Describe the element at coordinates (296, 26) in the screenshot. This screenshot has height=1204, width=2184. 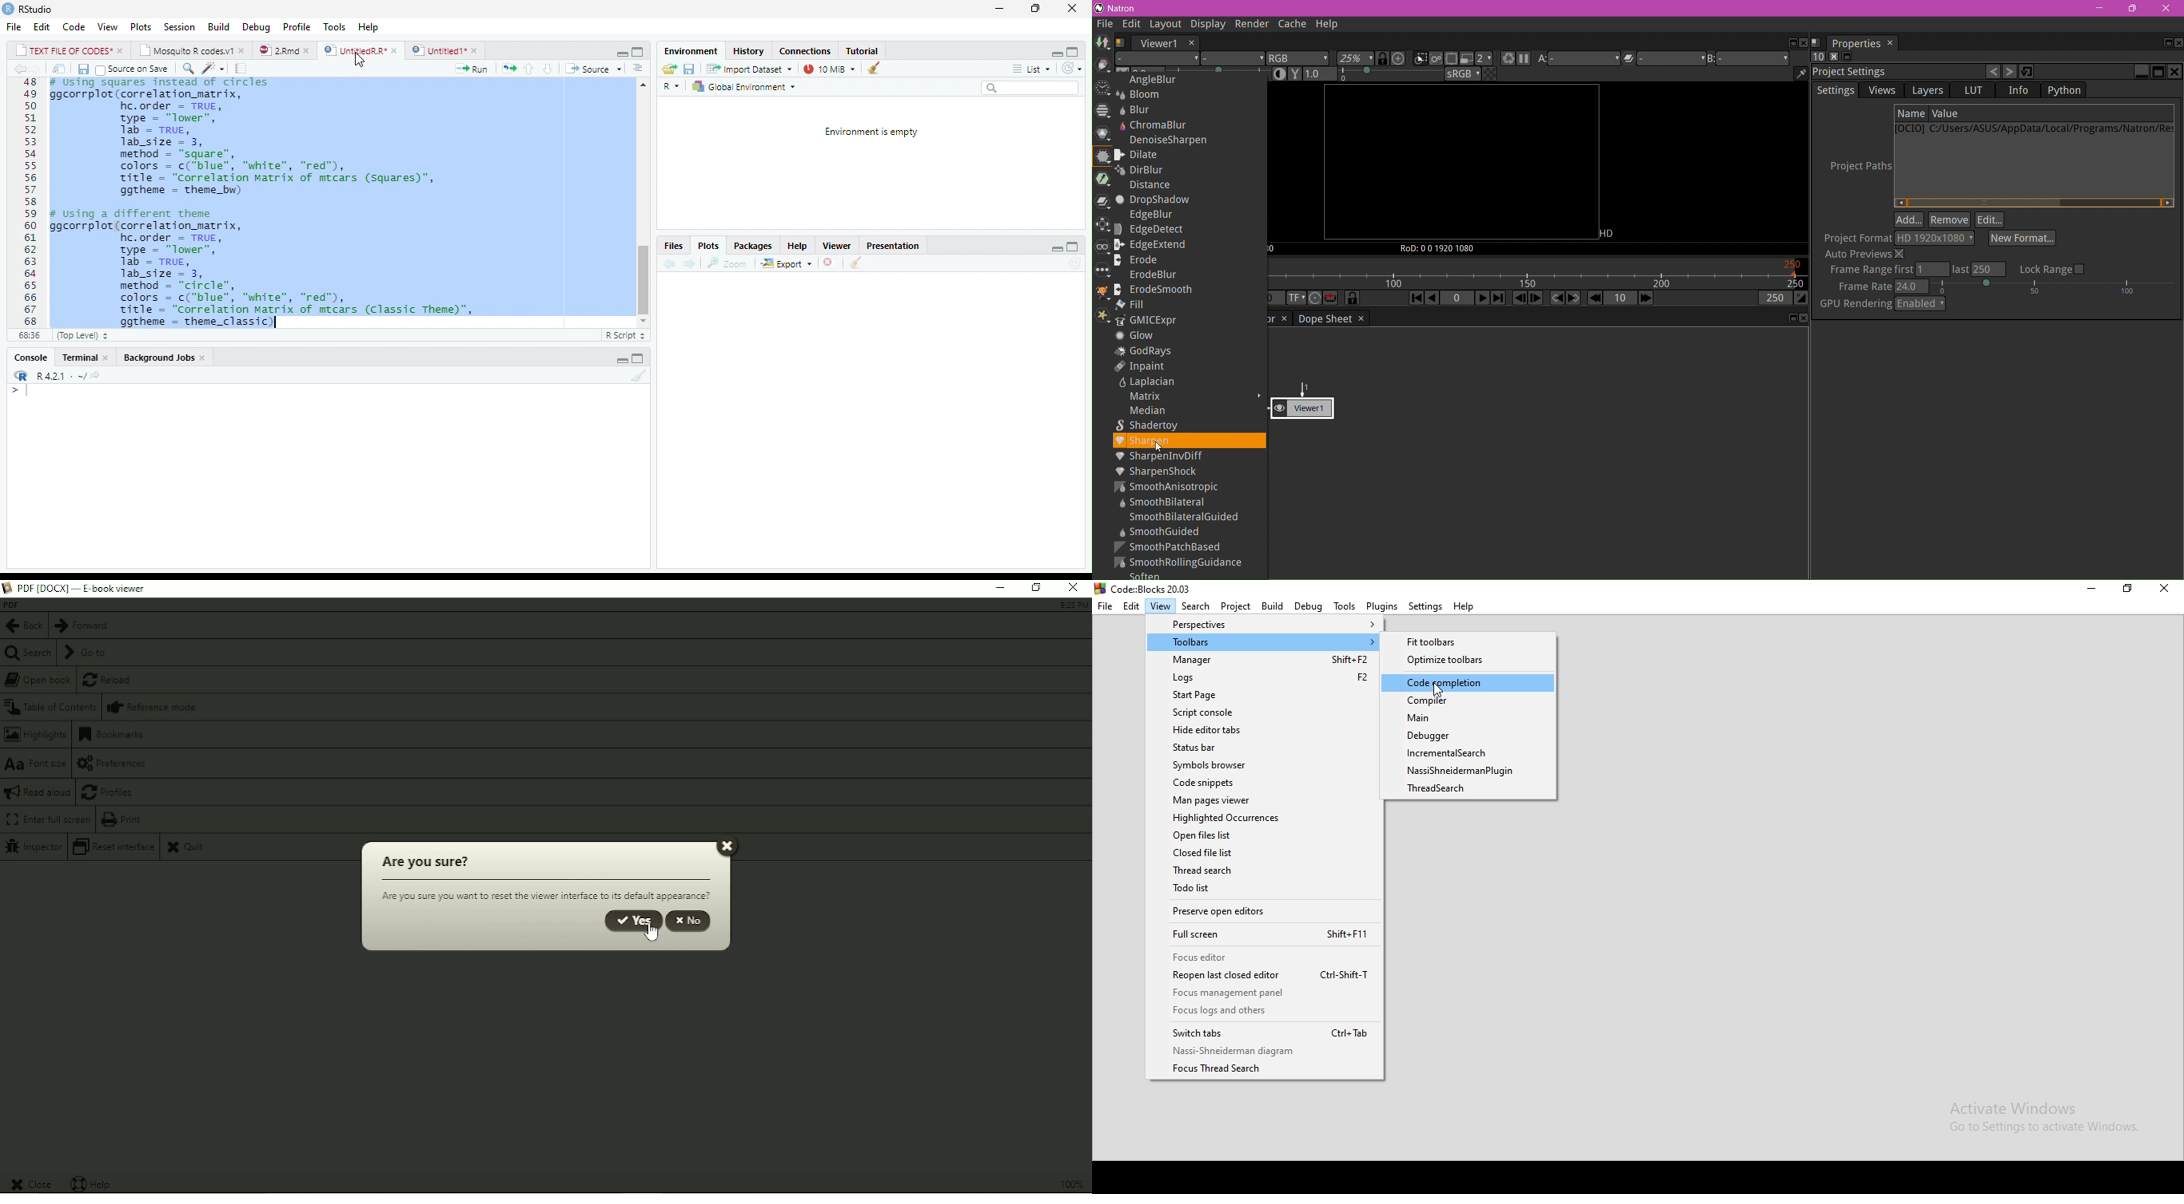
I see `Profile` at that location.